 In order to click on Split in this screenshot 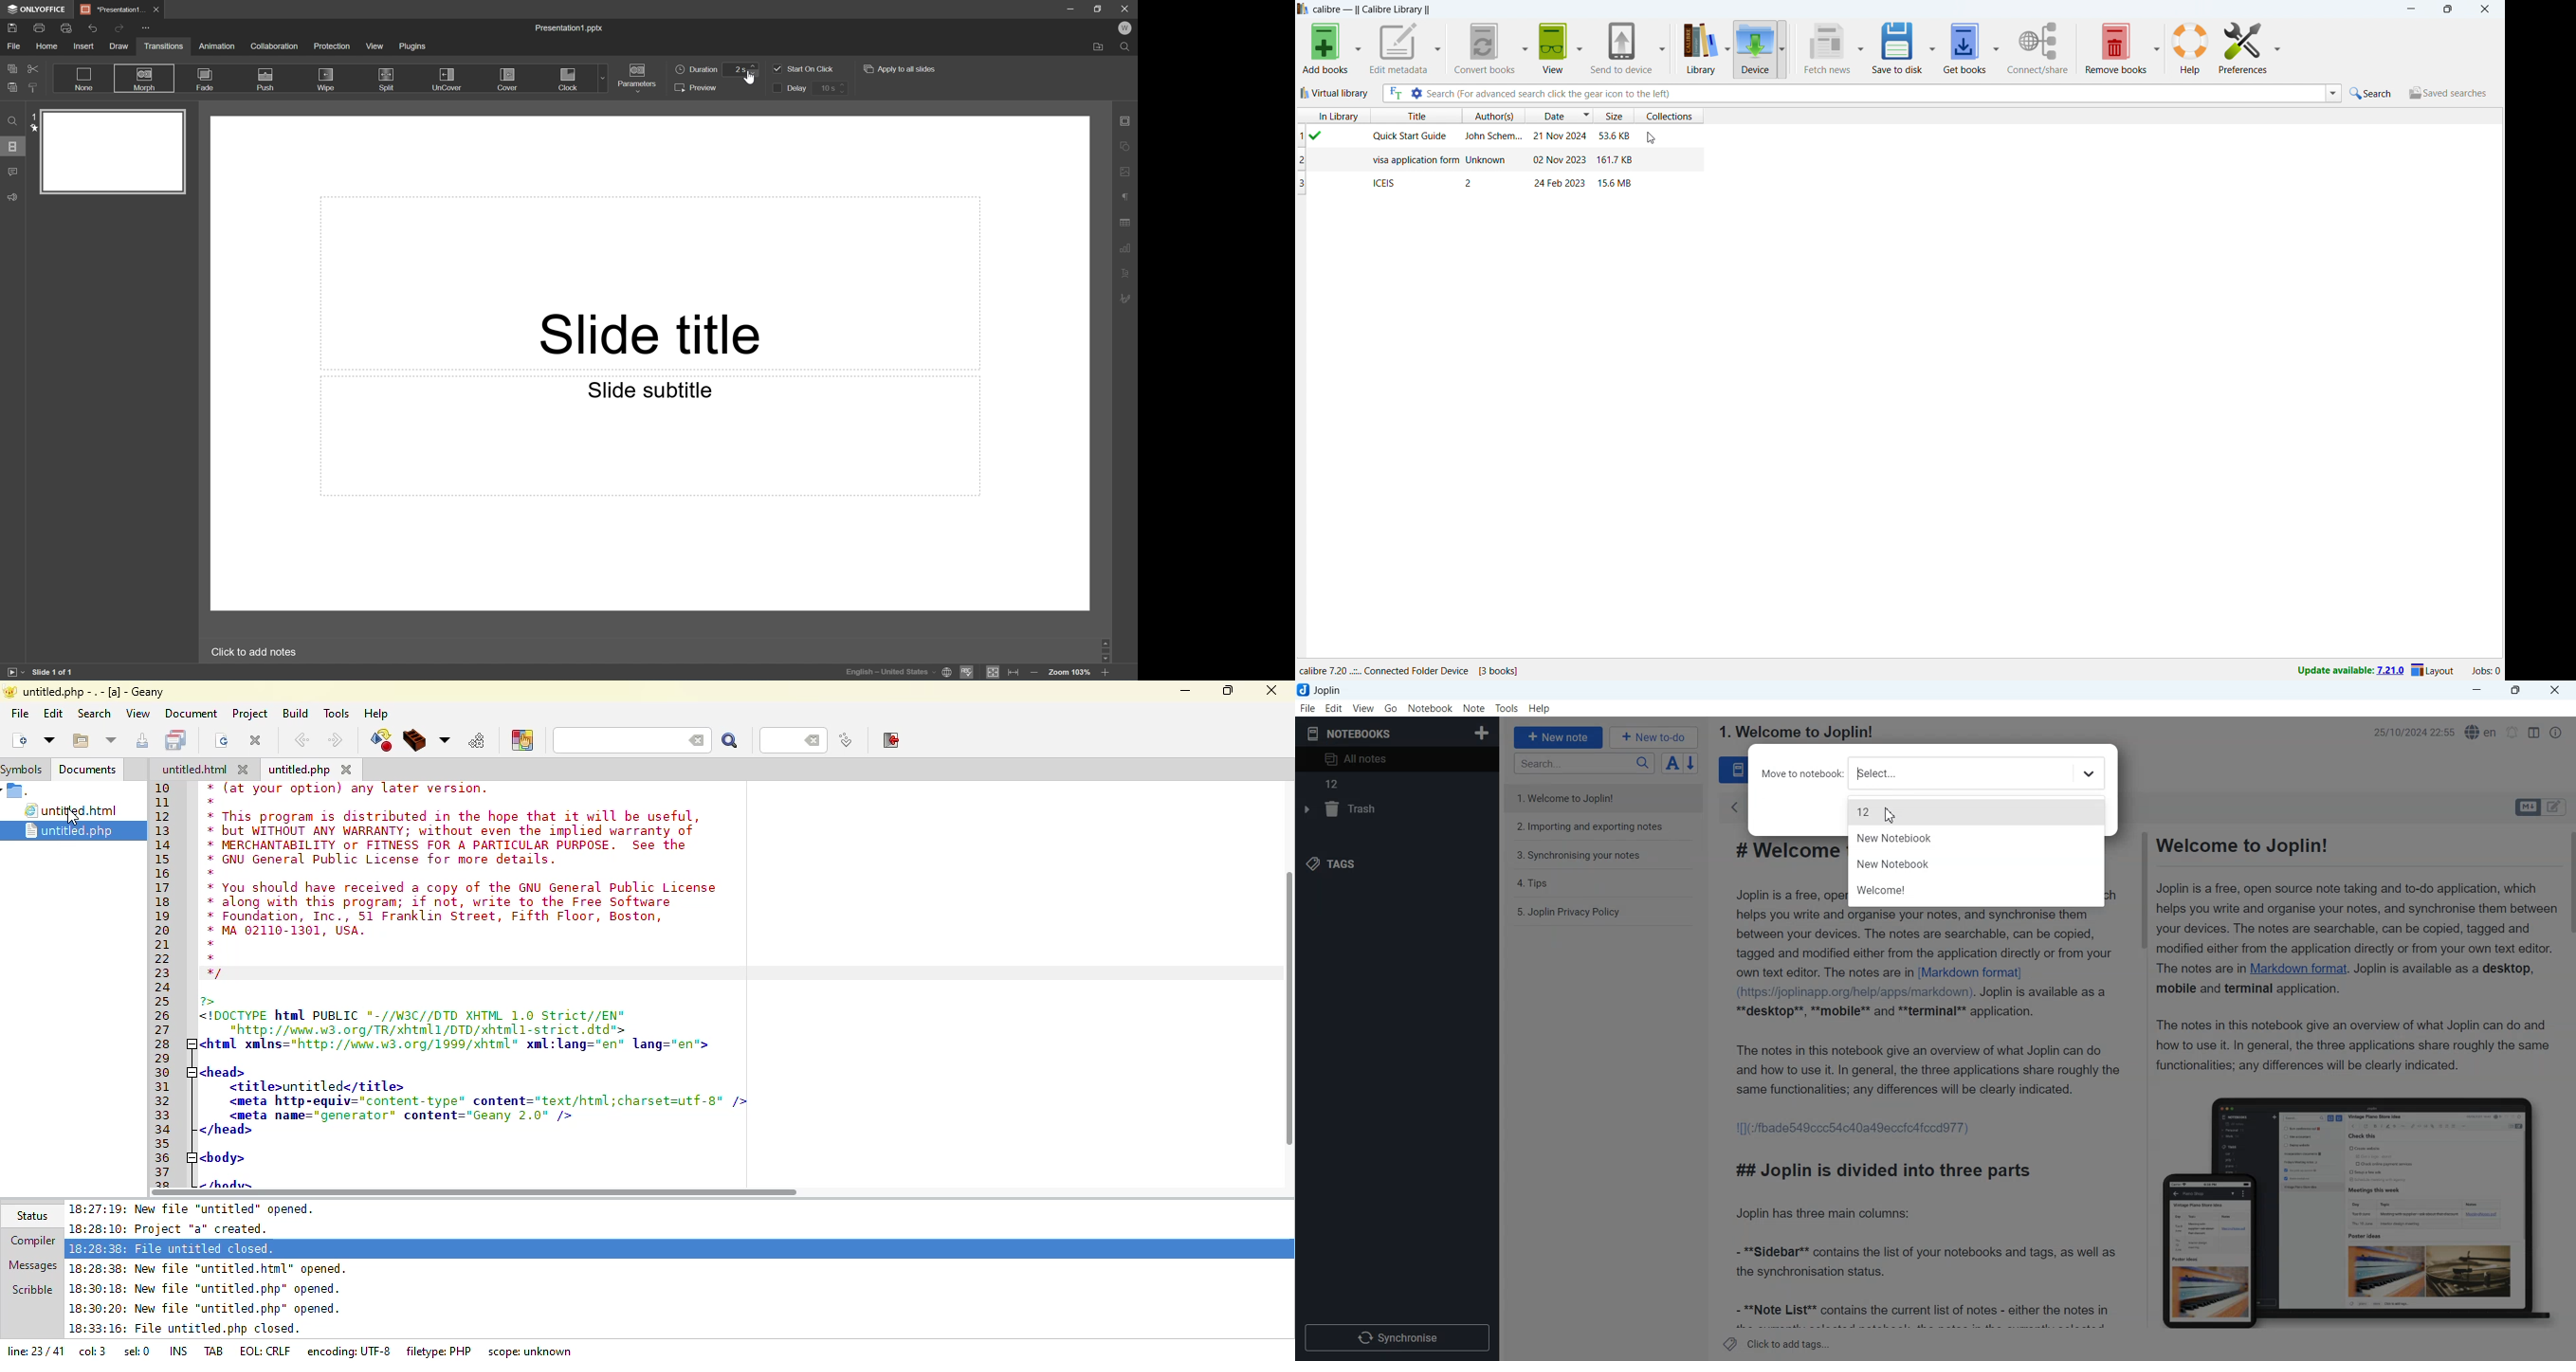, I will do `click(386, 79)`.